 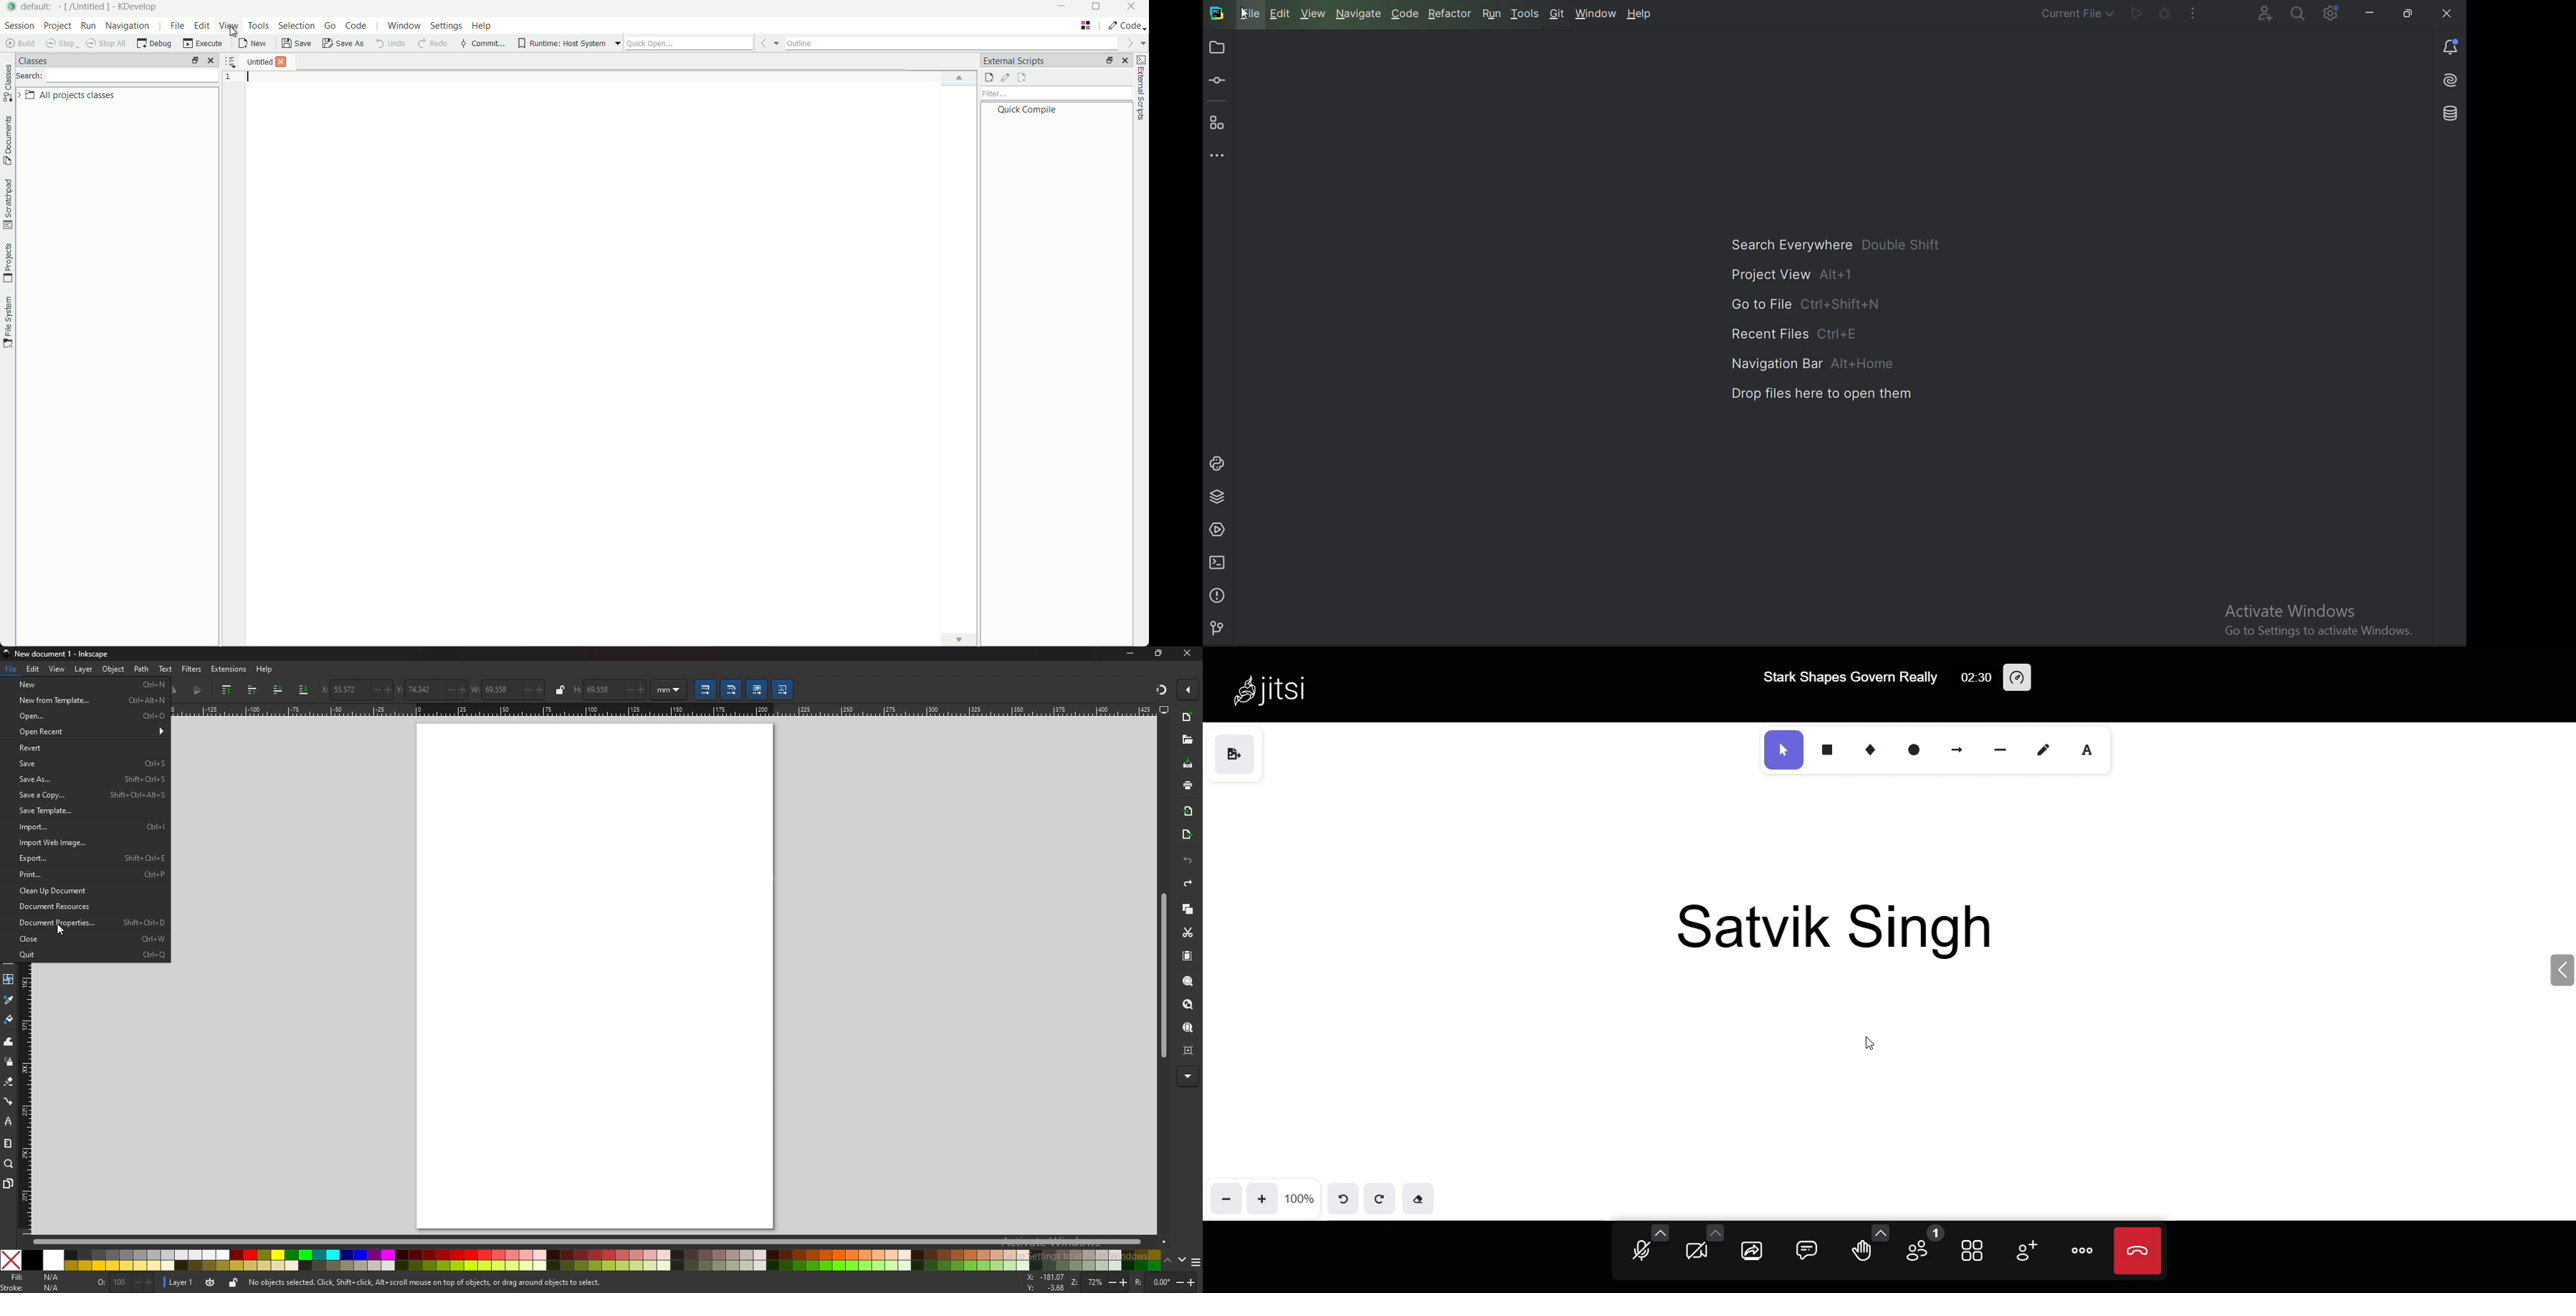 I want to click on show sortec list of opened documents, so click(x=234, y=60).